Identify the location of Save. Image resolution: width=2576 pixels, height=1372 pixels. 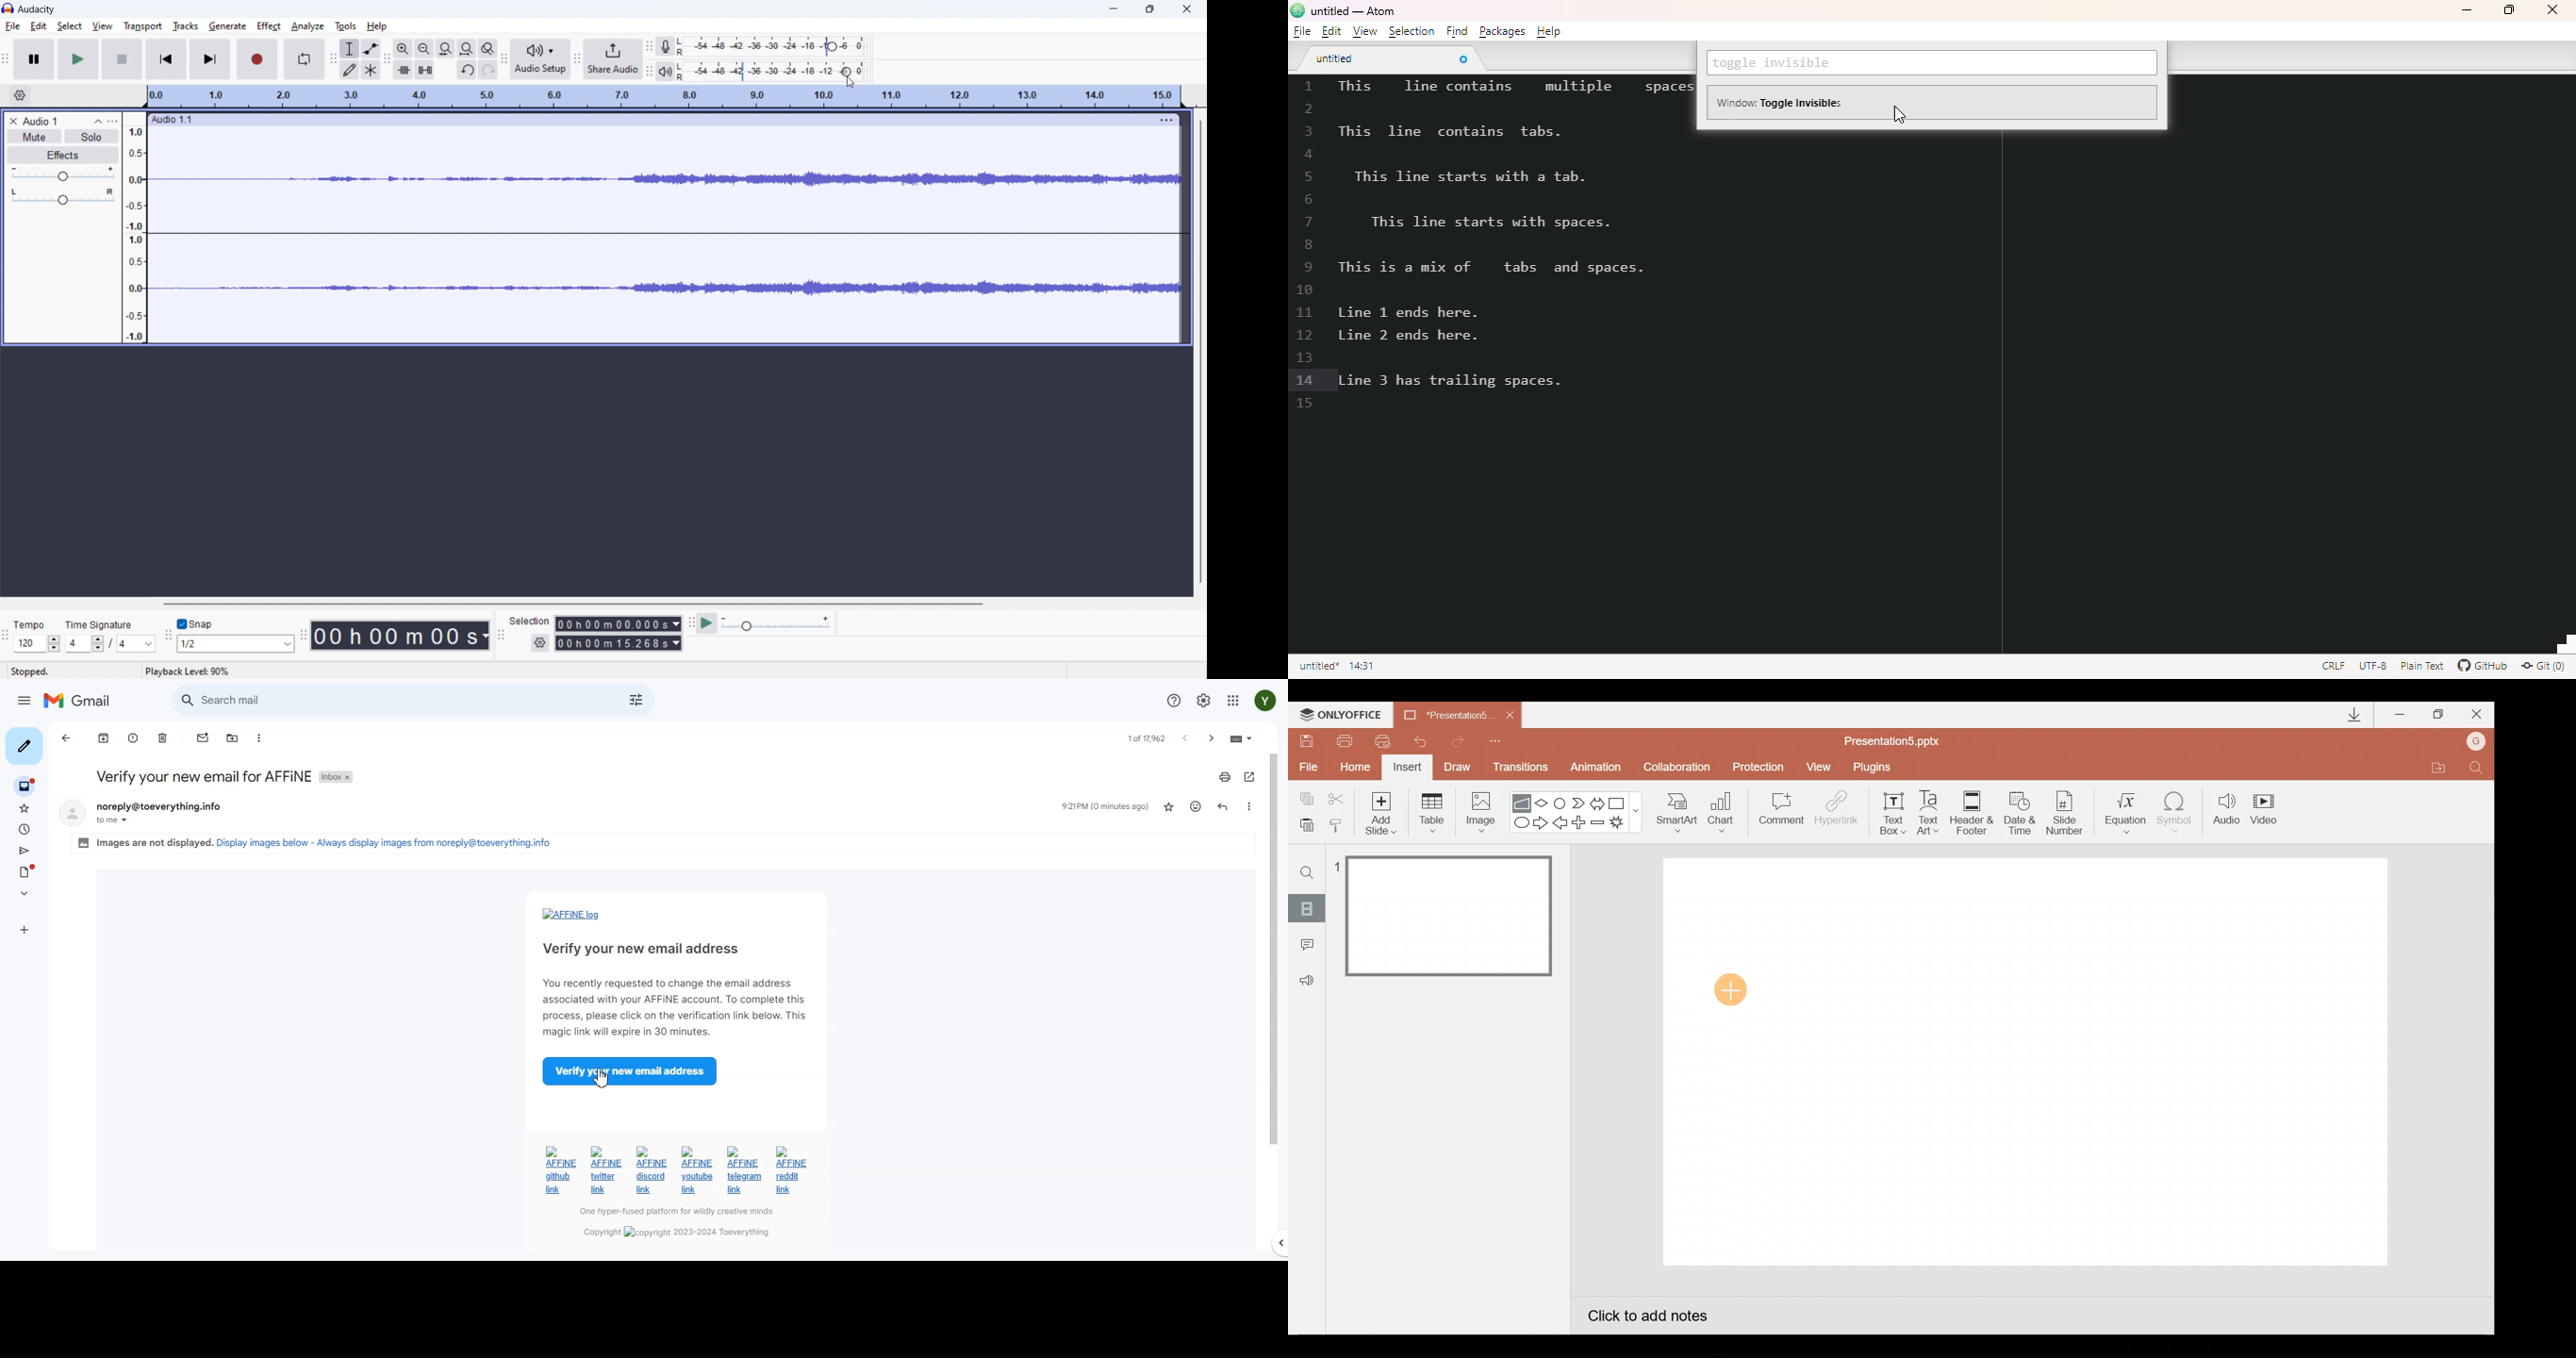
(1306, 739).